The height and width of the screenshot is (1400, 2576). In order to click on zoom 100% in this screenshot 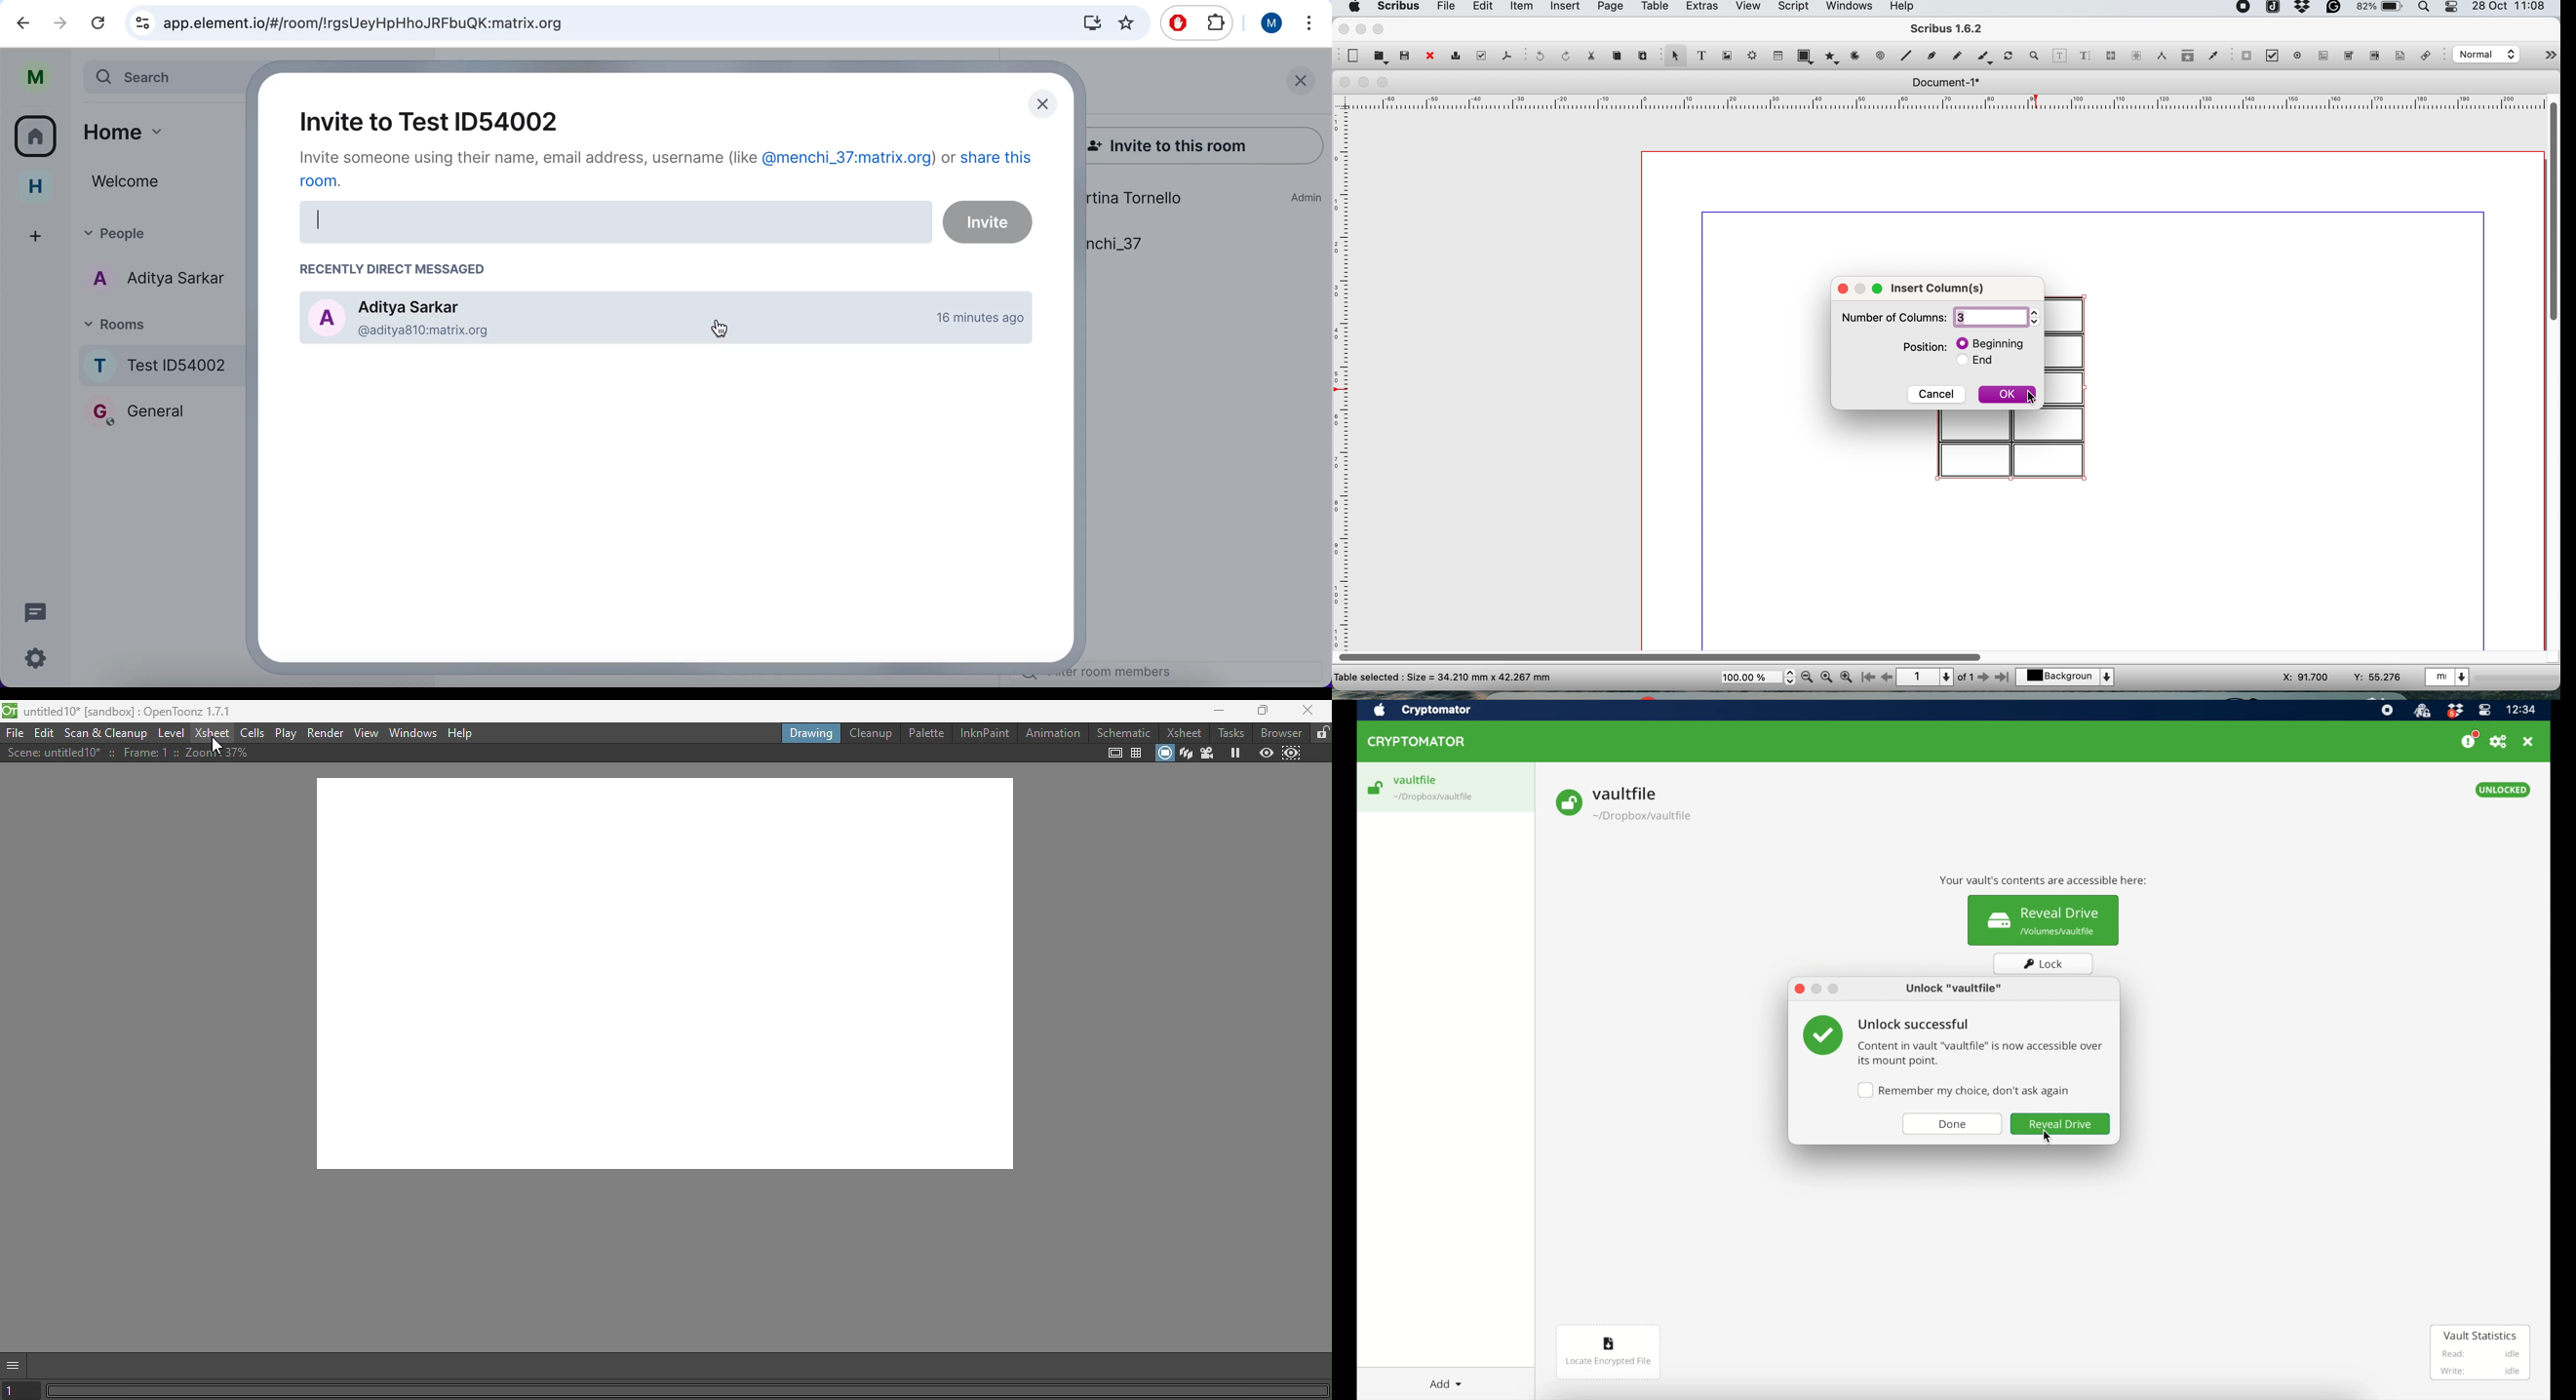, I will do `click(1829, 676)`.